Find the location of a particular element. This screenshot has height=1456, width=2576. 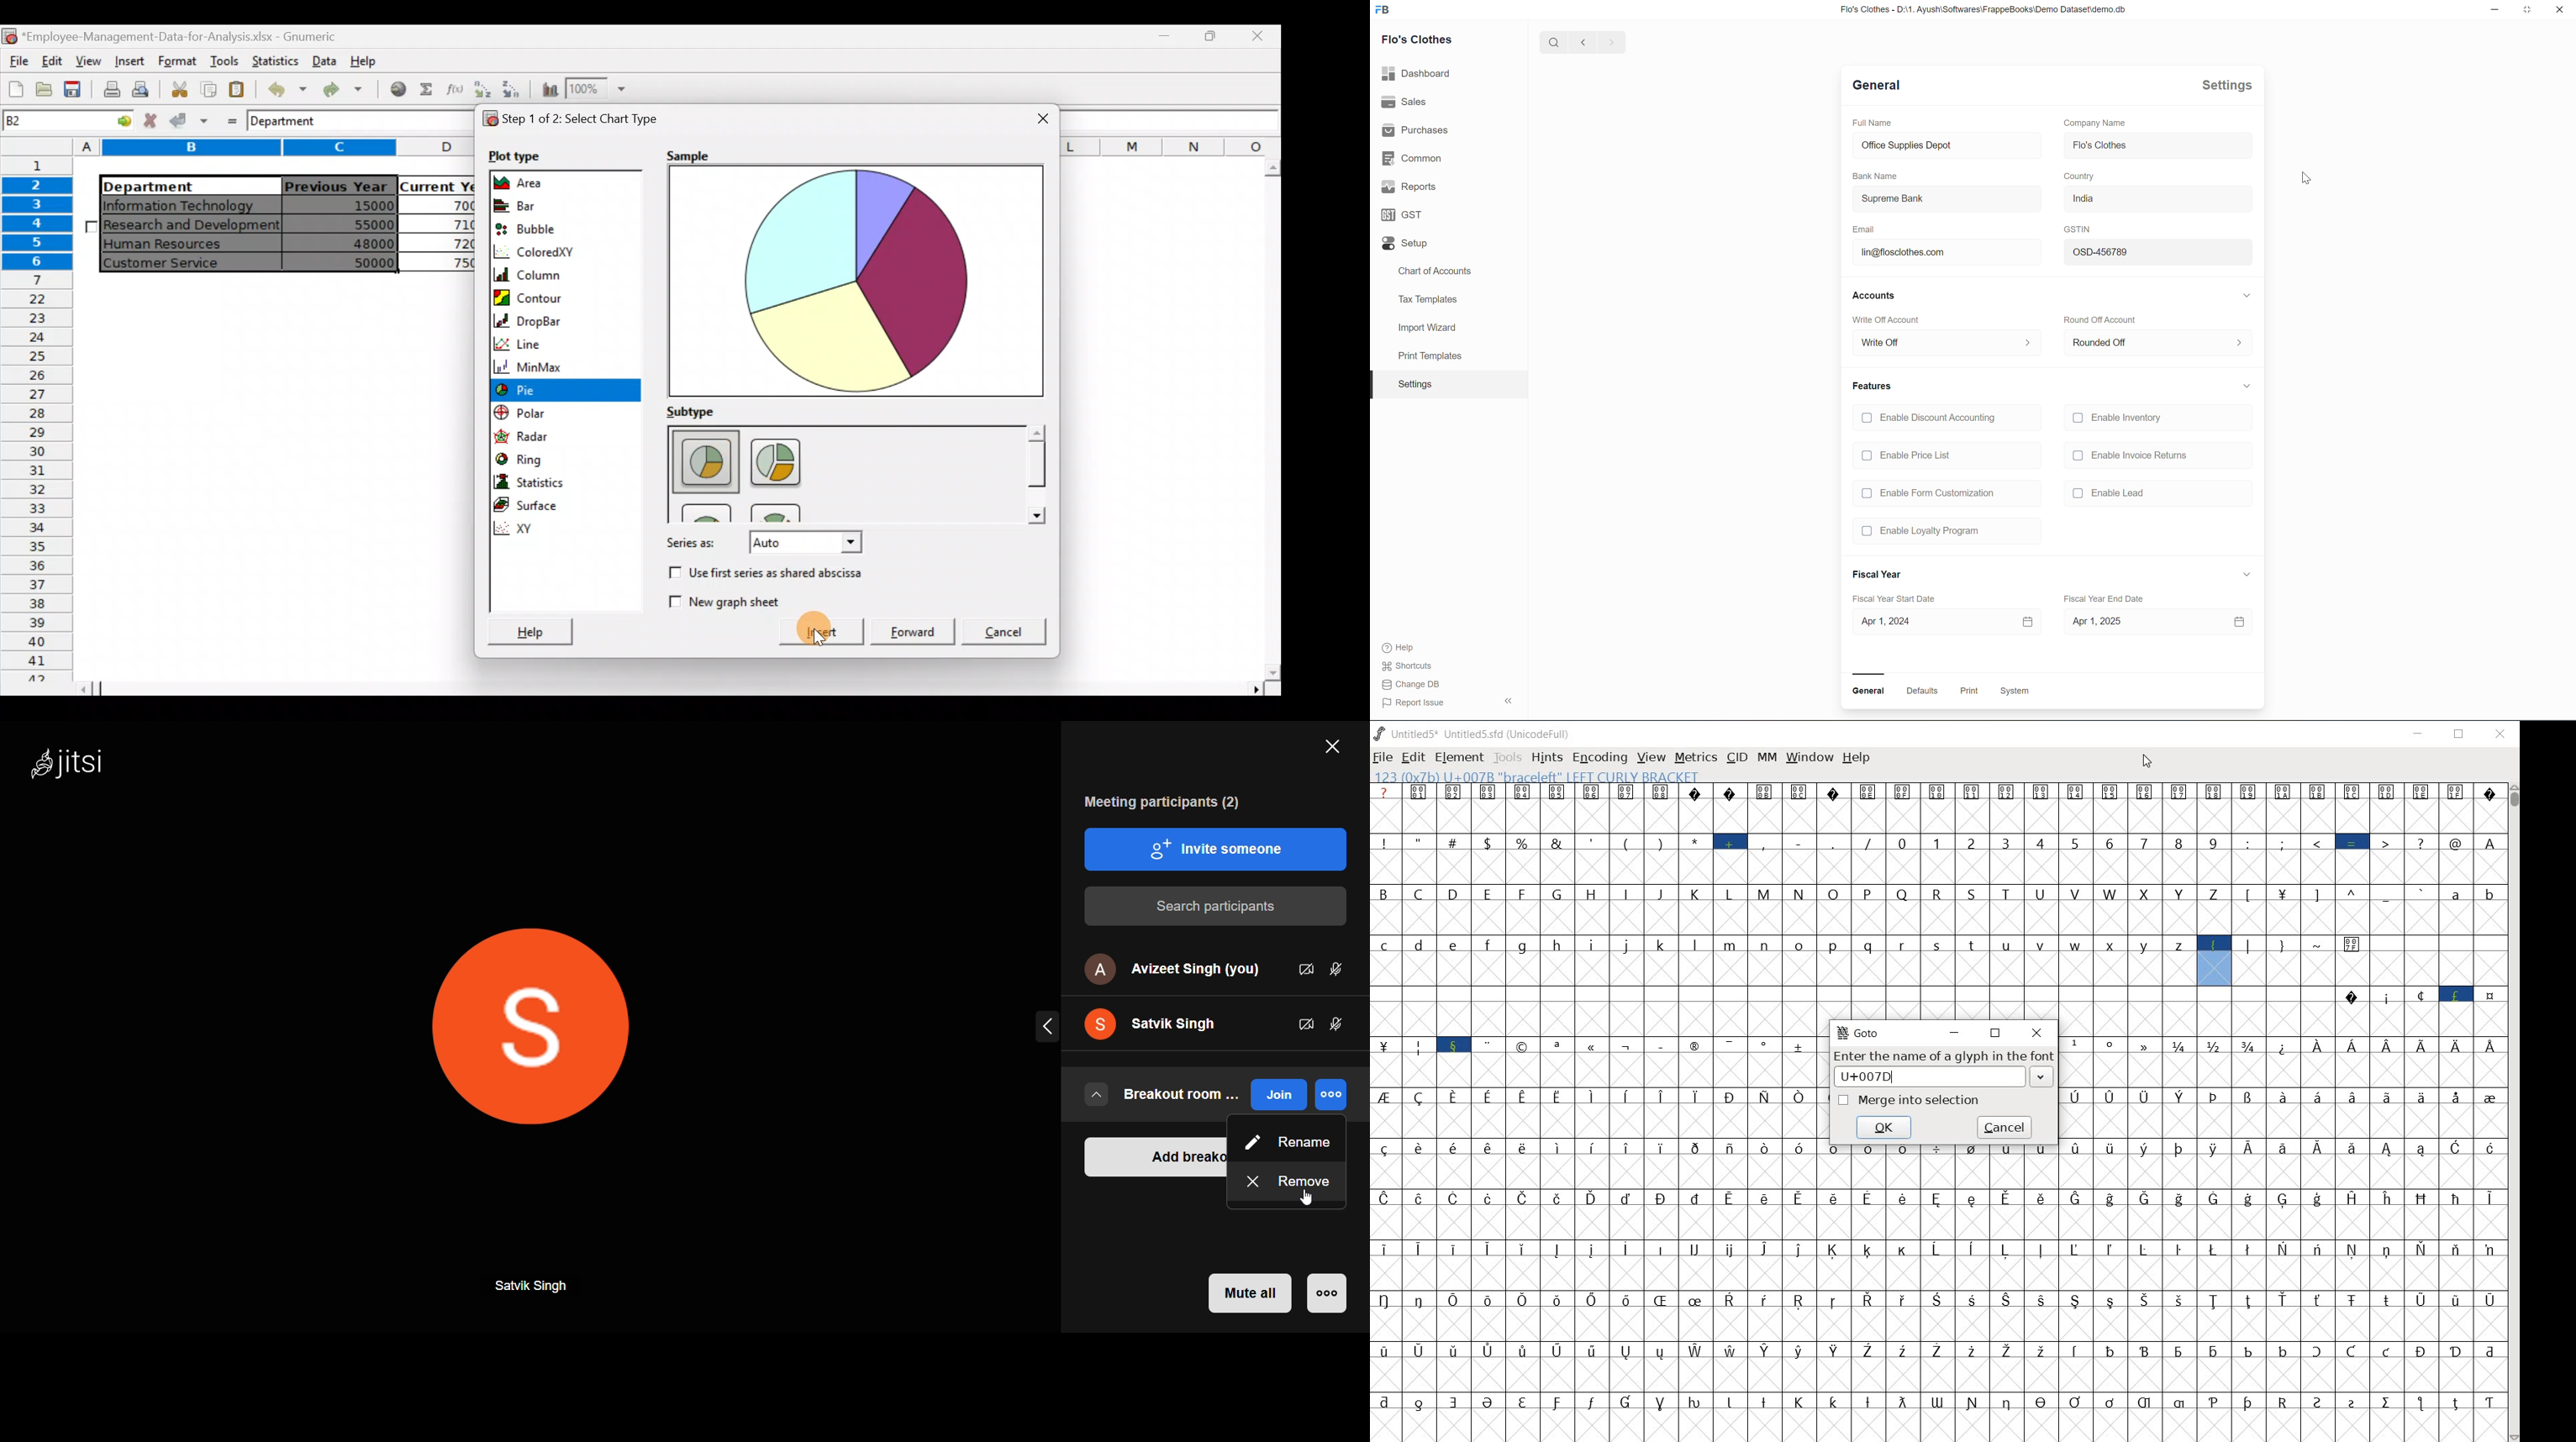

minimize is located at coordinates (2495, 9).